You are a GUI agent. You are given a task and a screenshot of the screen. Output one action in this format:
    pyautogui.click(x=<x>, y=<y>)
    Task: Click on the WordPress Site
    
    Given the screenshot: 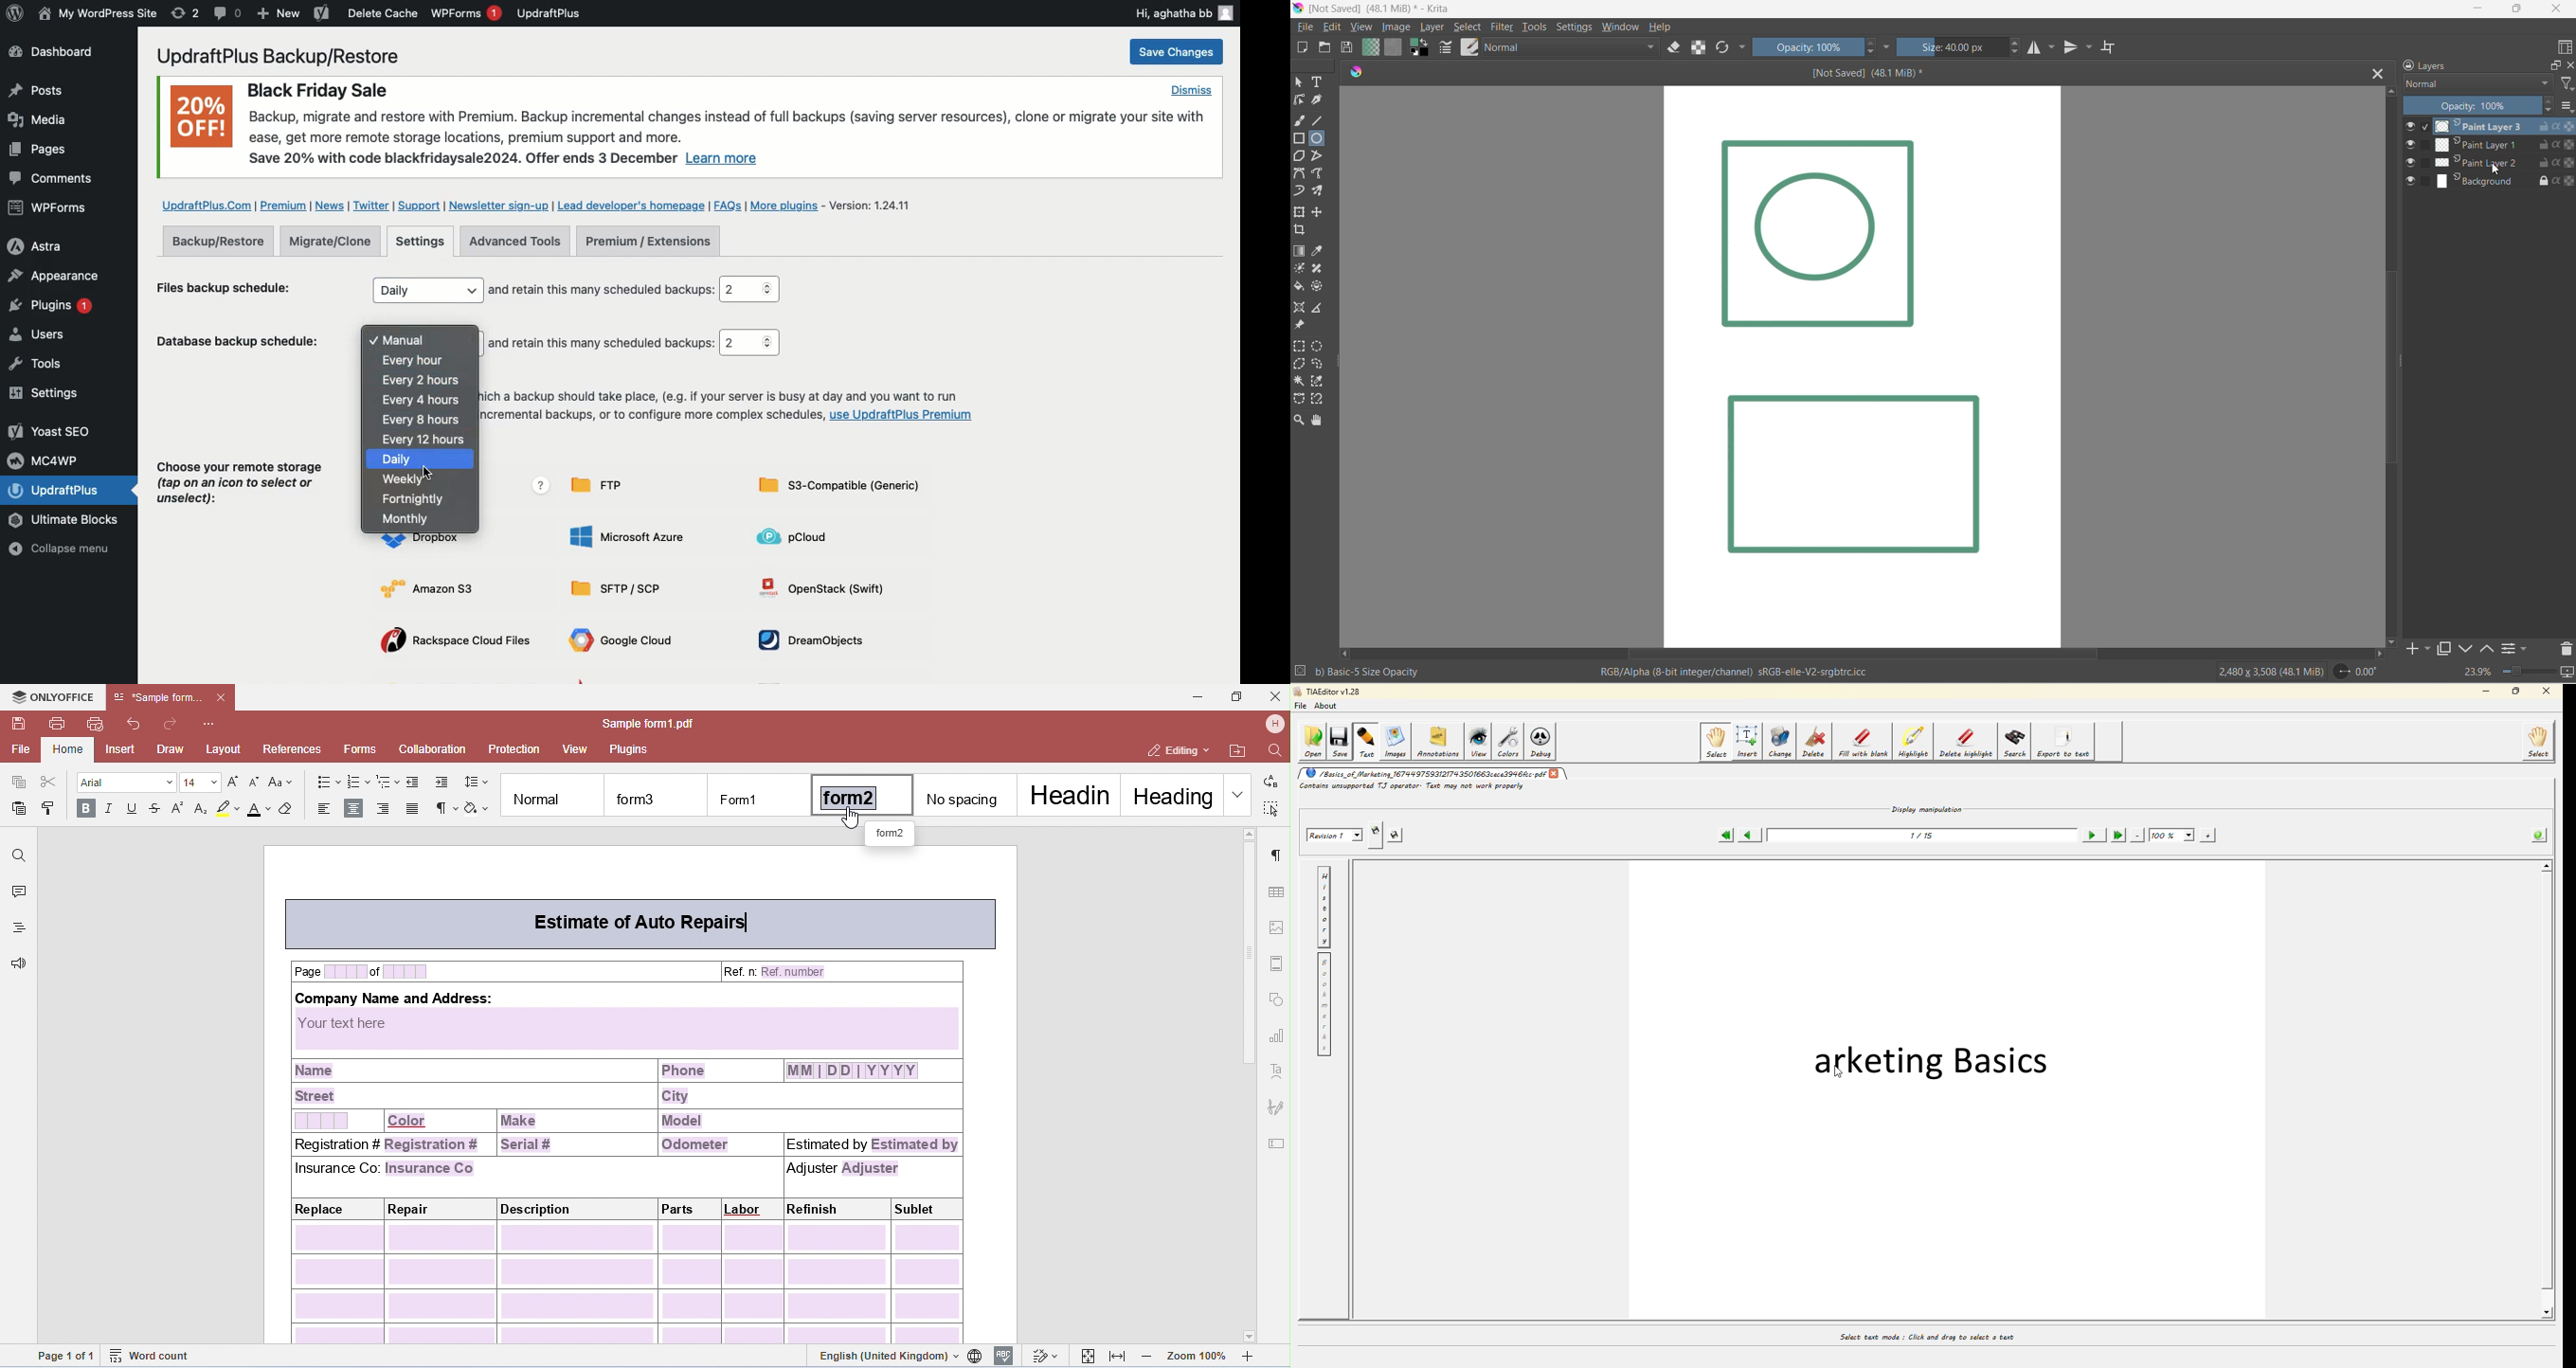 What is the action you would take?
    pyautogui.click(x=96, y=14)
    